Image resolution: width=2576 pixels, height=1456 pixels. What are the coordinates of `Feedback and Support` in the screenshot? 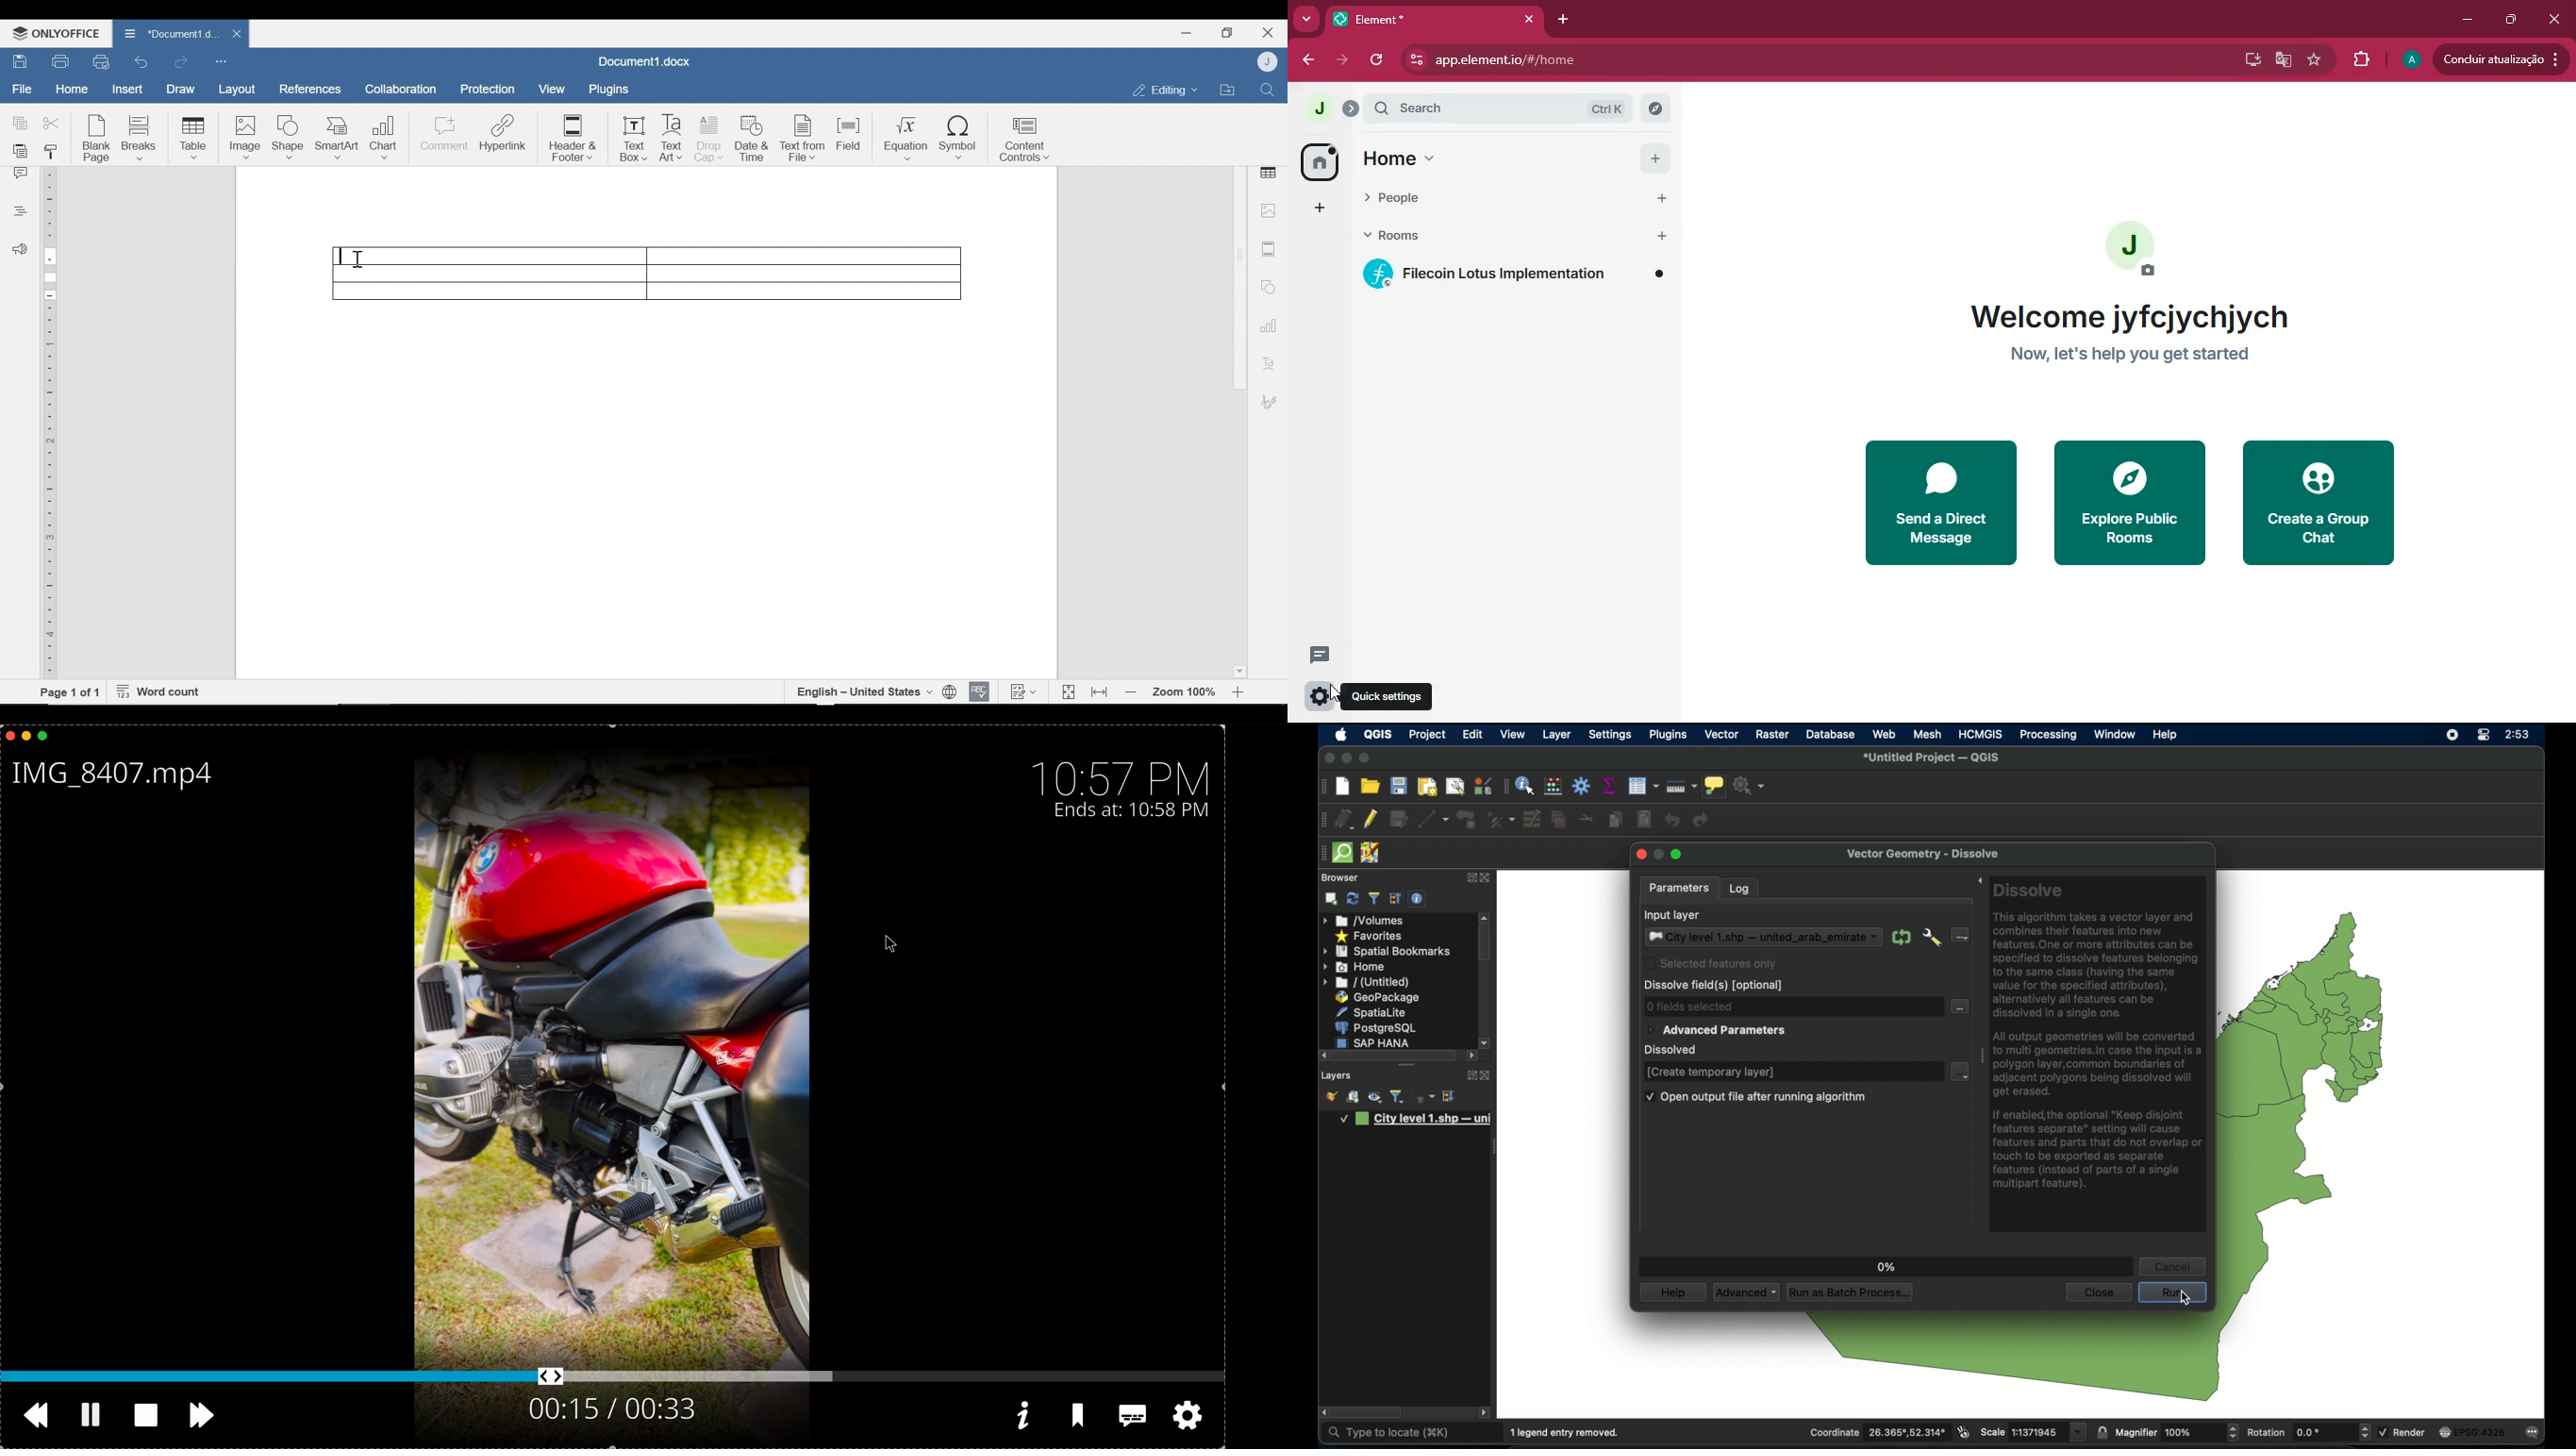 It's located at (19, 250).